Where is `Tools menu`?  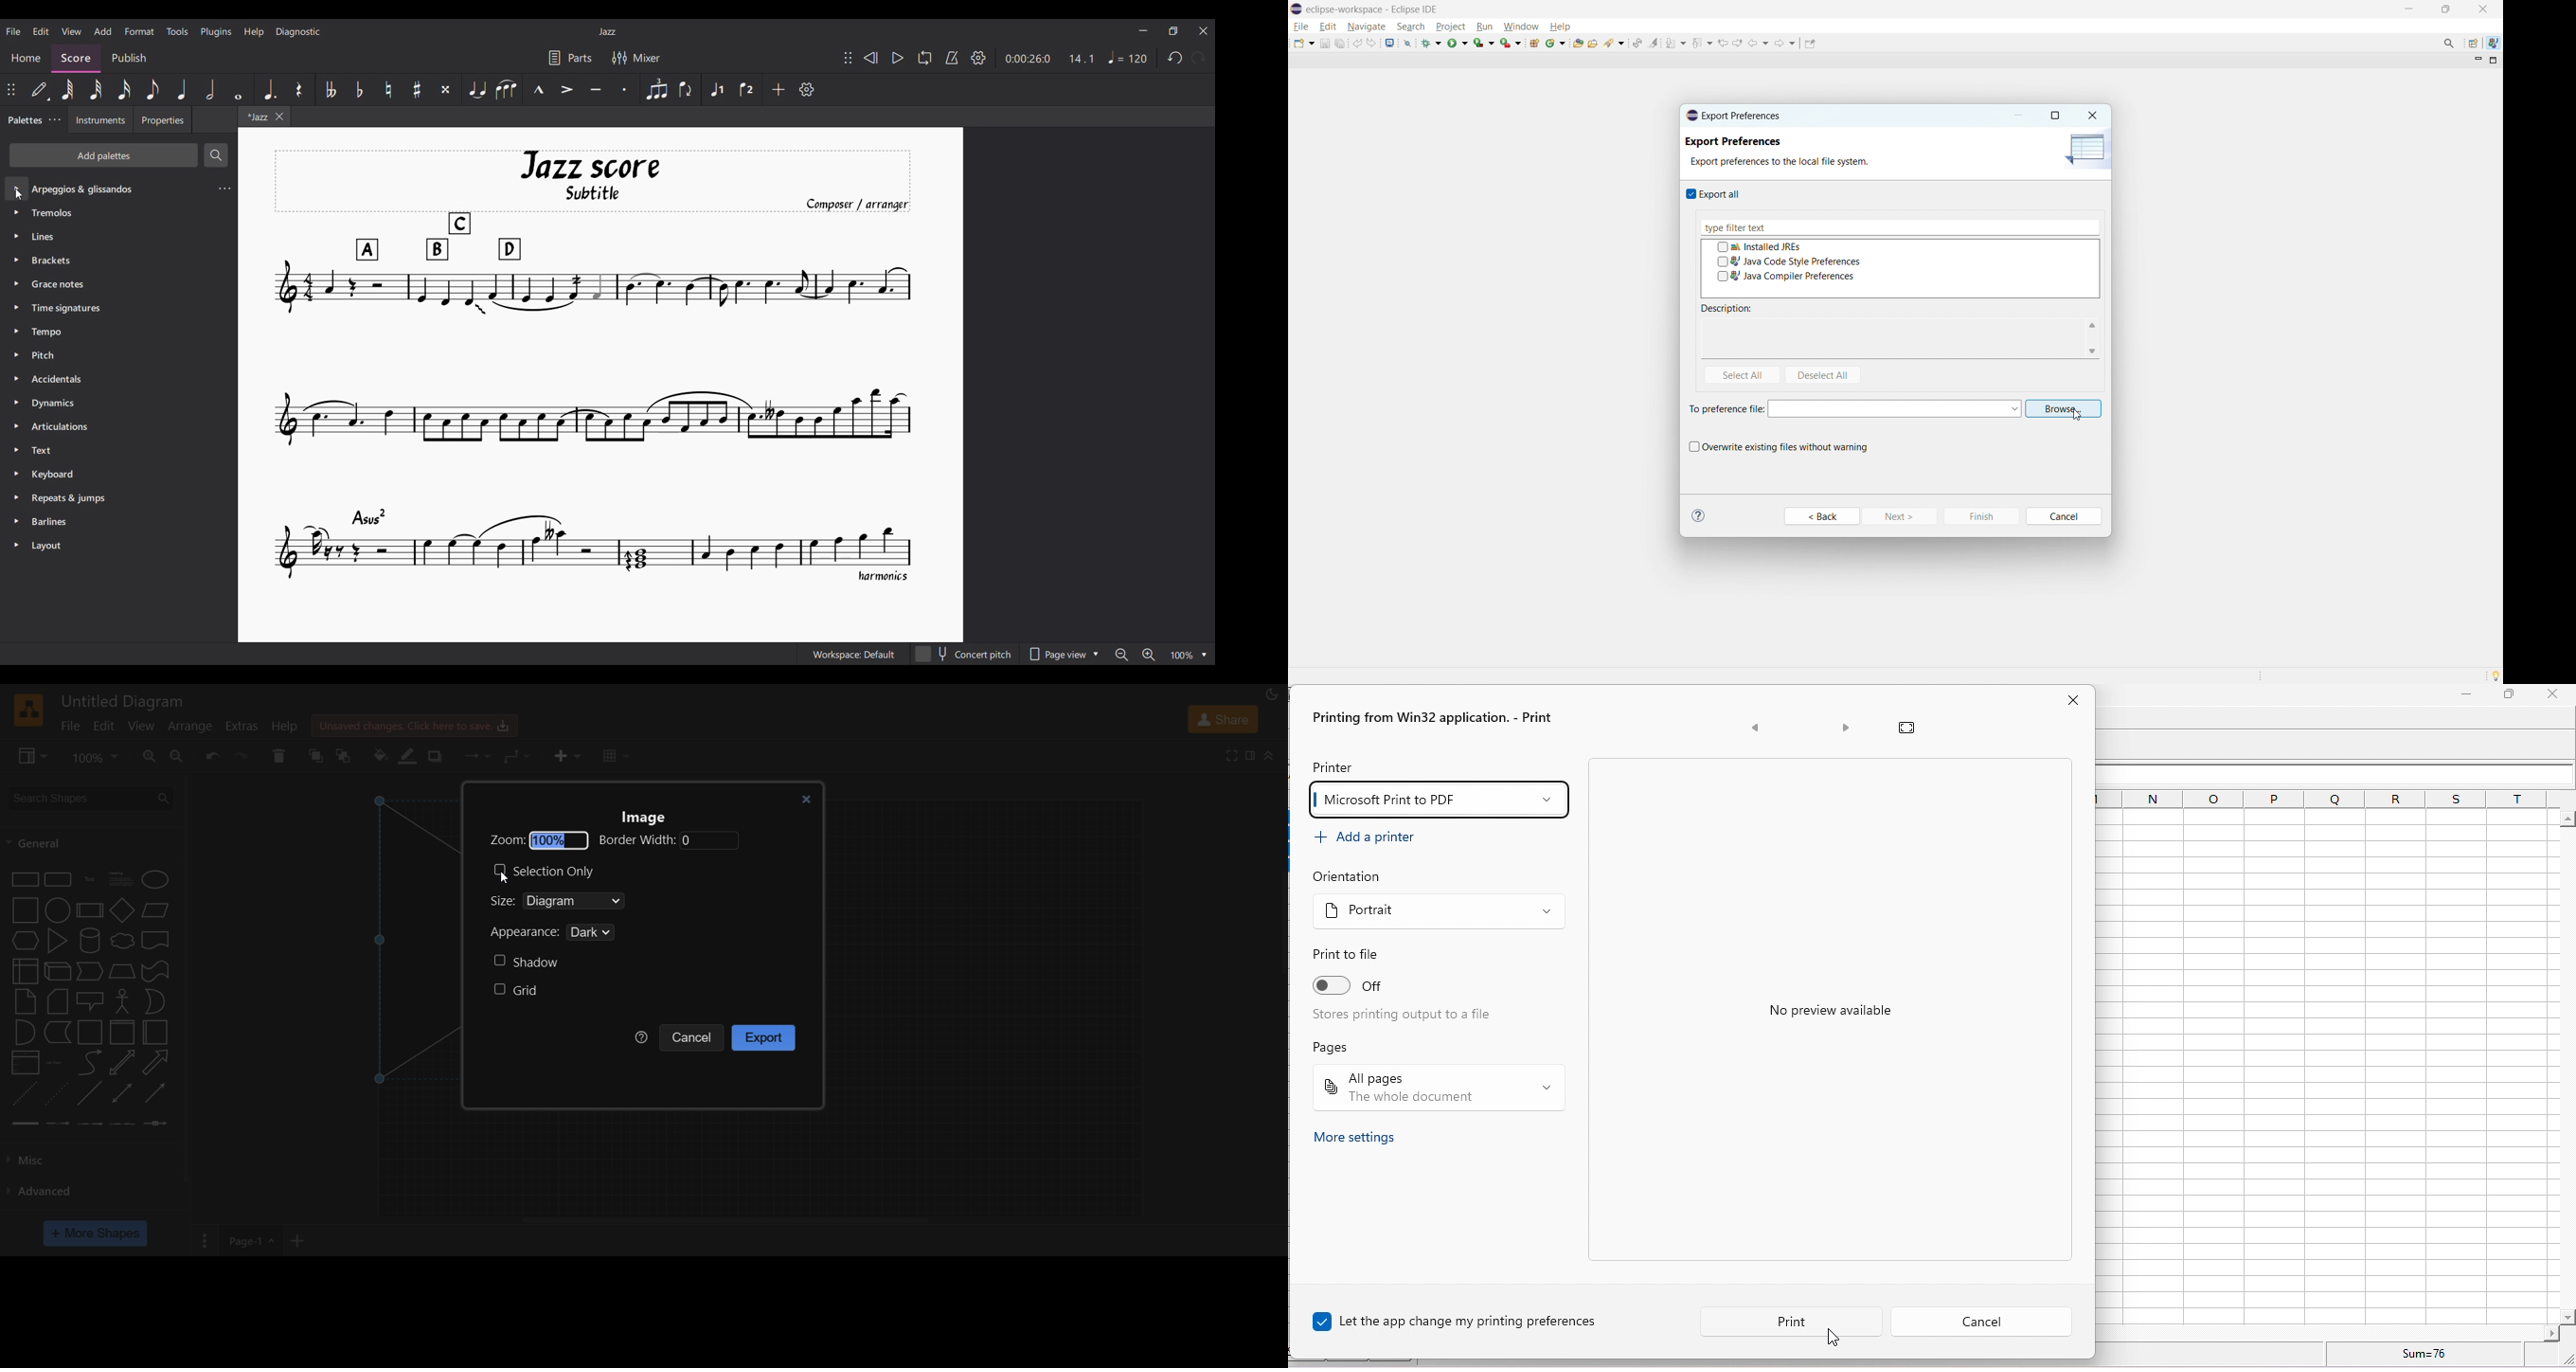
Tools menu is located at coordinates (178, 31).